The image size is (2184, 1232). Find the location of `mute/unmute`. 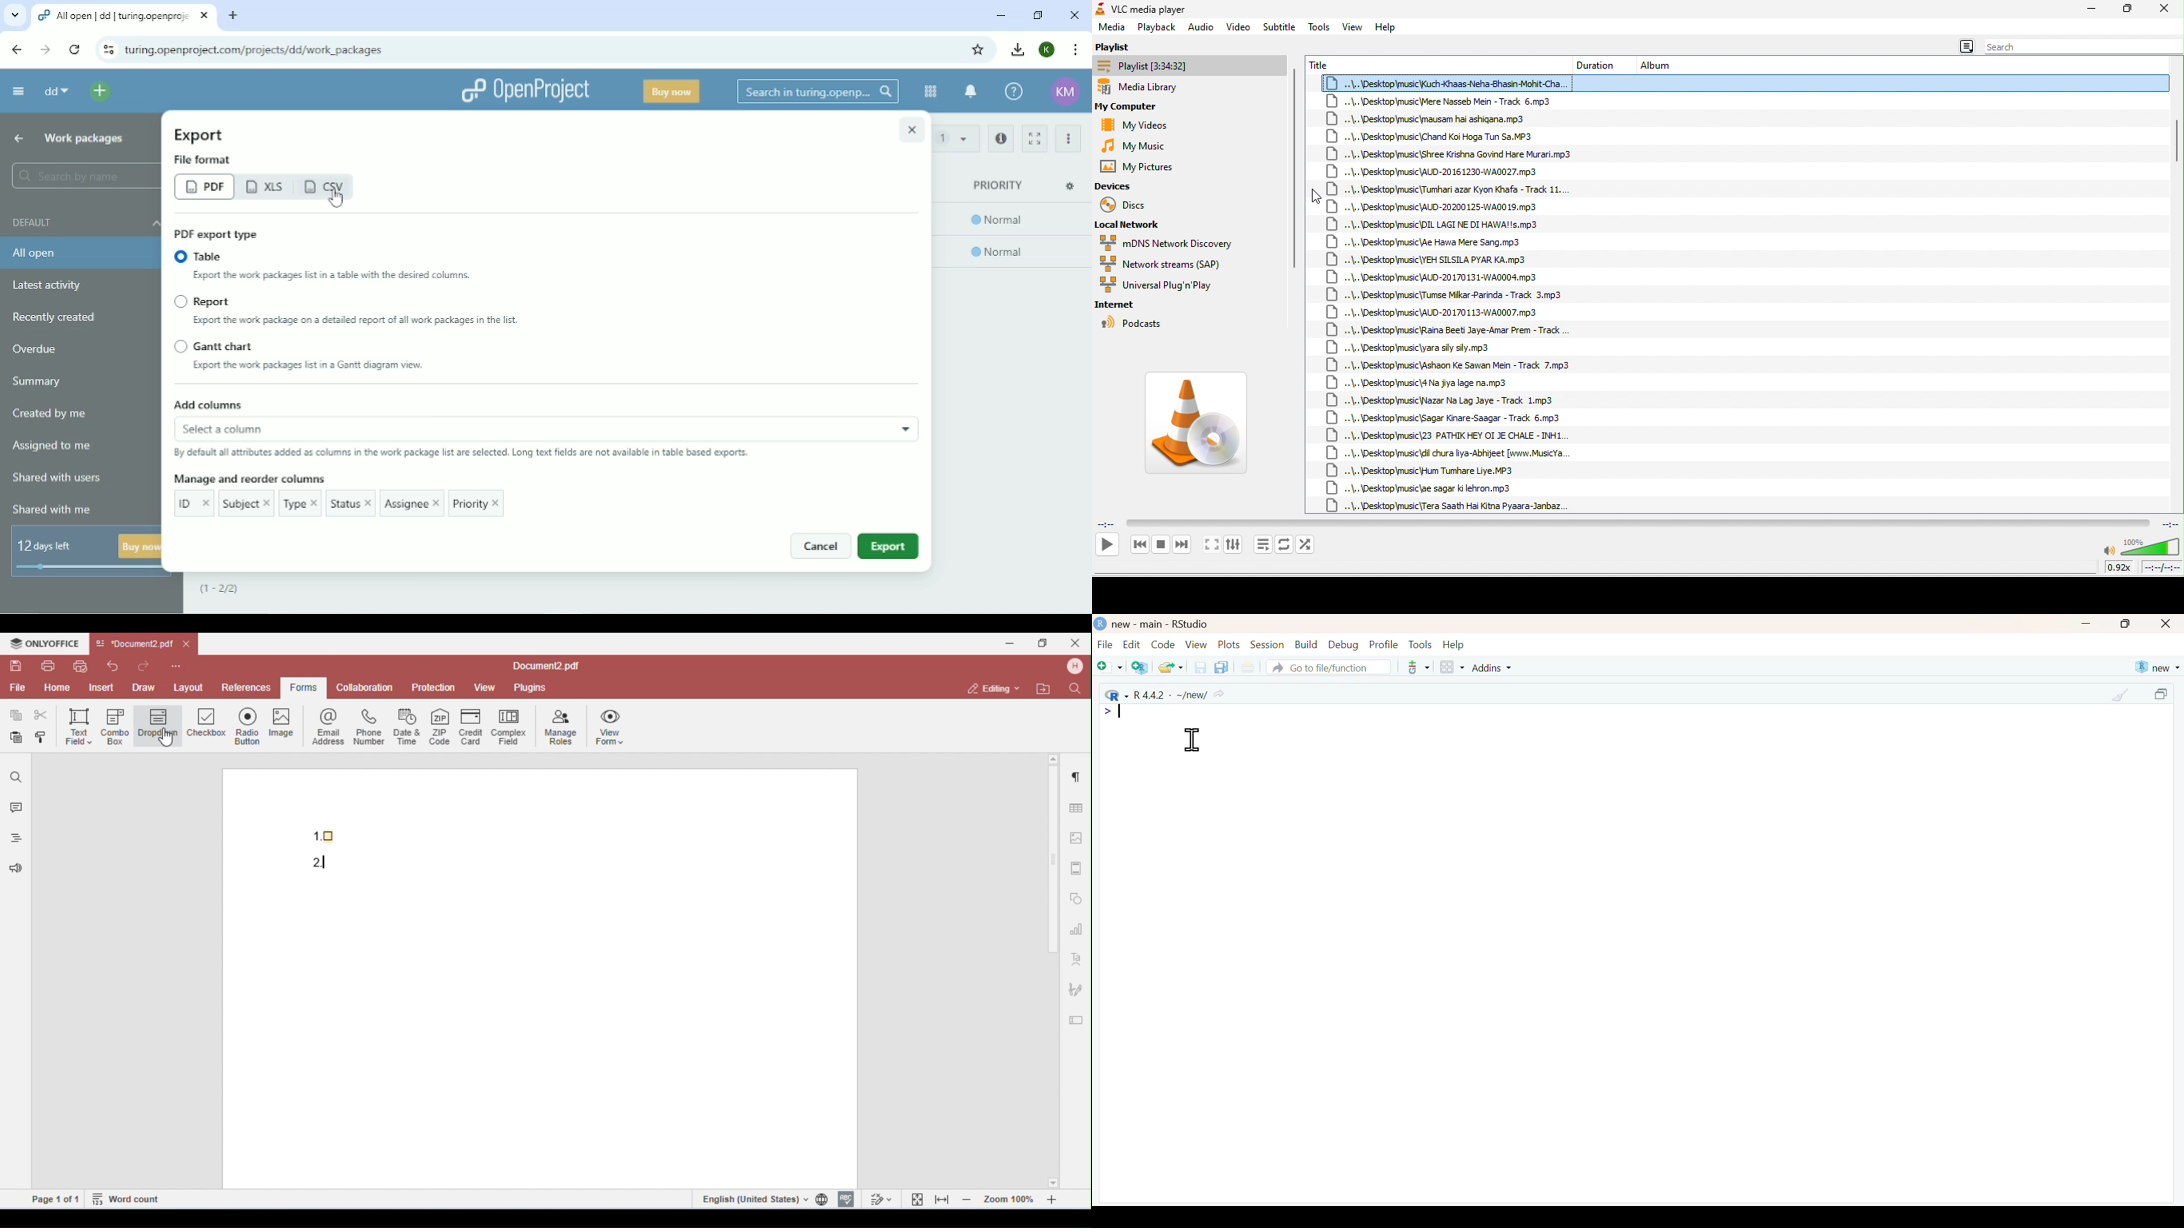

mute/unmute is located at coordinates (2109, 552).